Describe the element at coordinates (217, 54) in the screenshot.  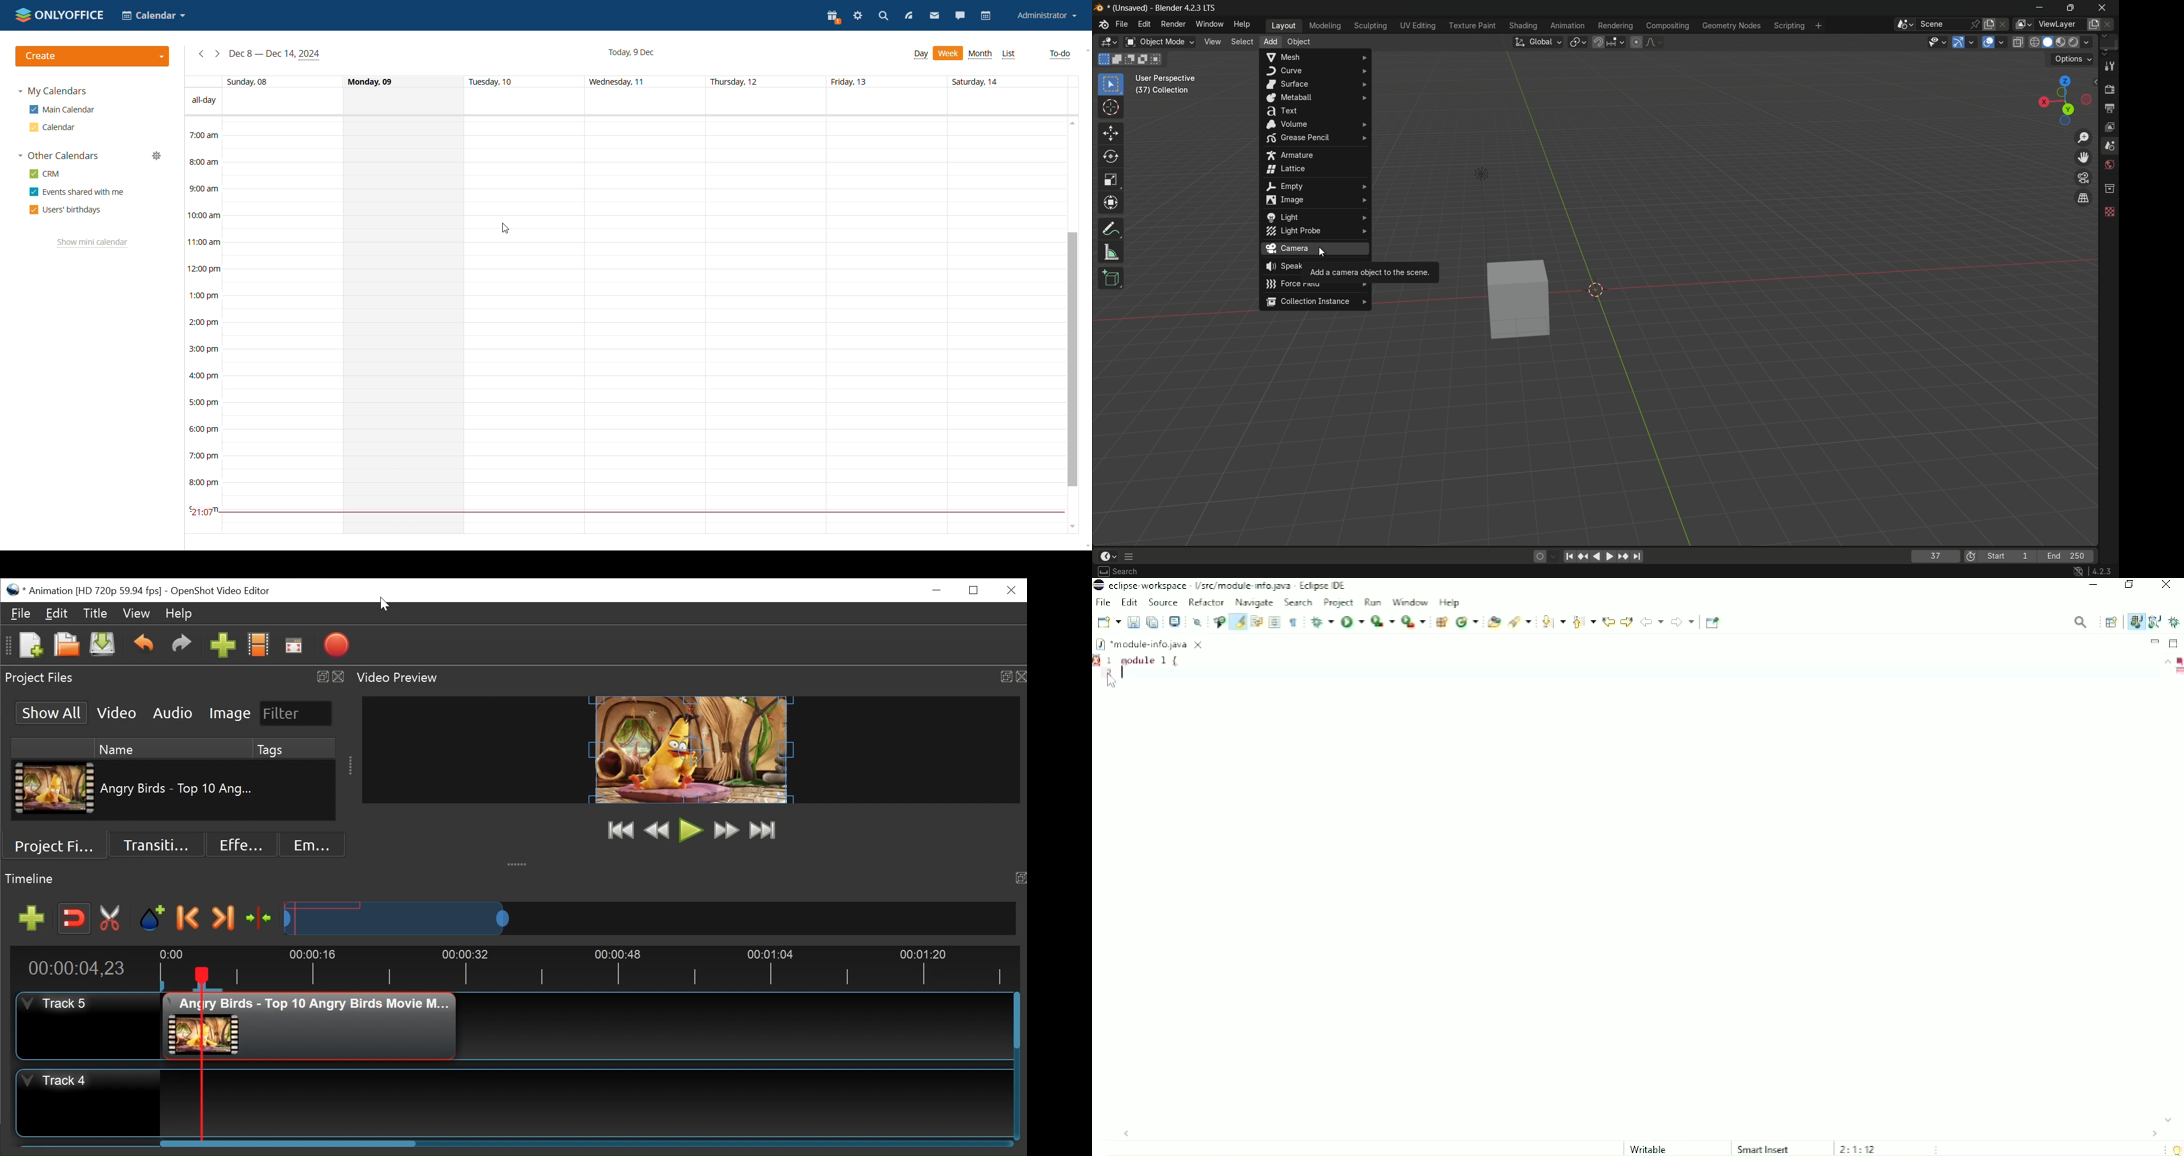
I see `next week` at that location.